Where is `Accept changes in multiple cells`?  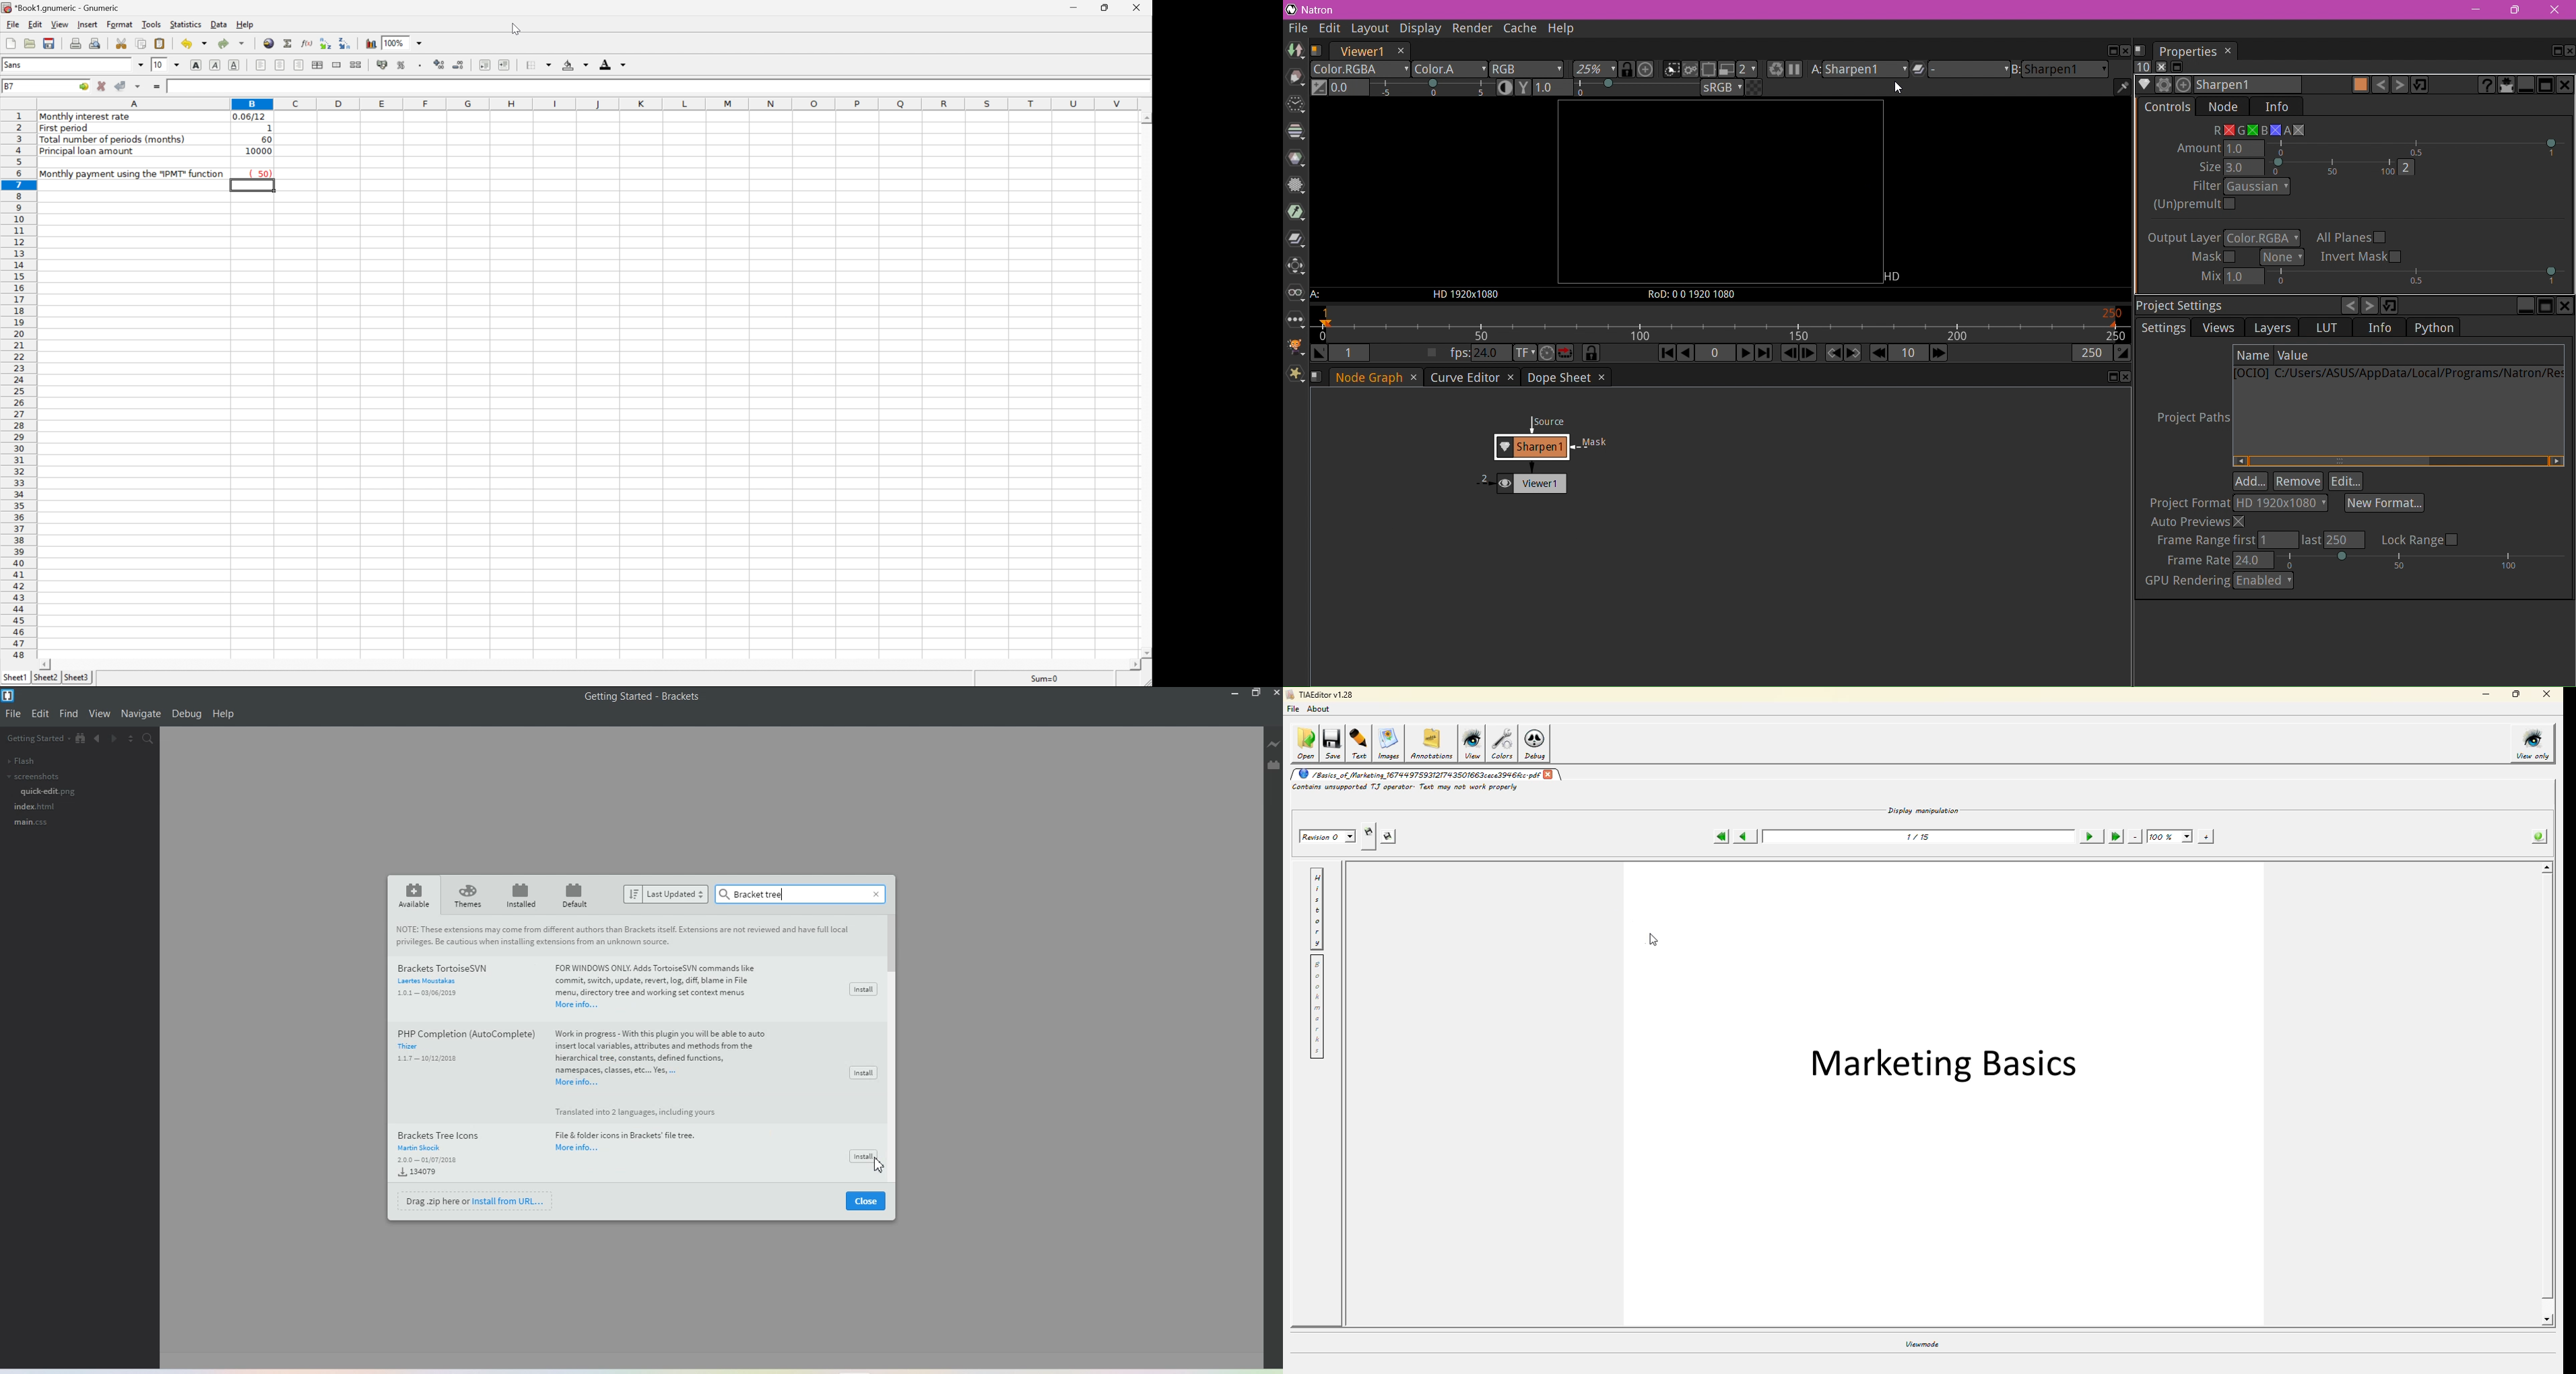
Accept changes in multiple cells is located at coordinates (138, 87).